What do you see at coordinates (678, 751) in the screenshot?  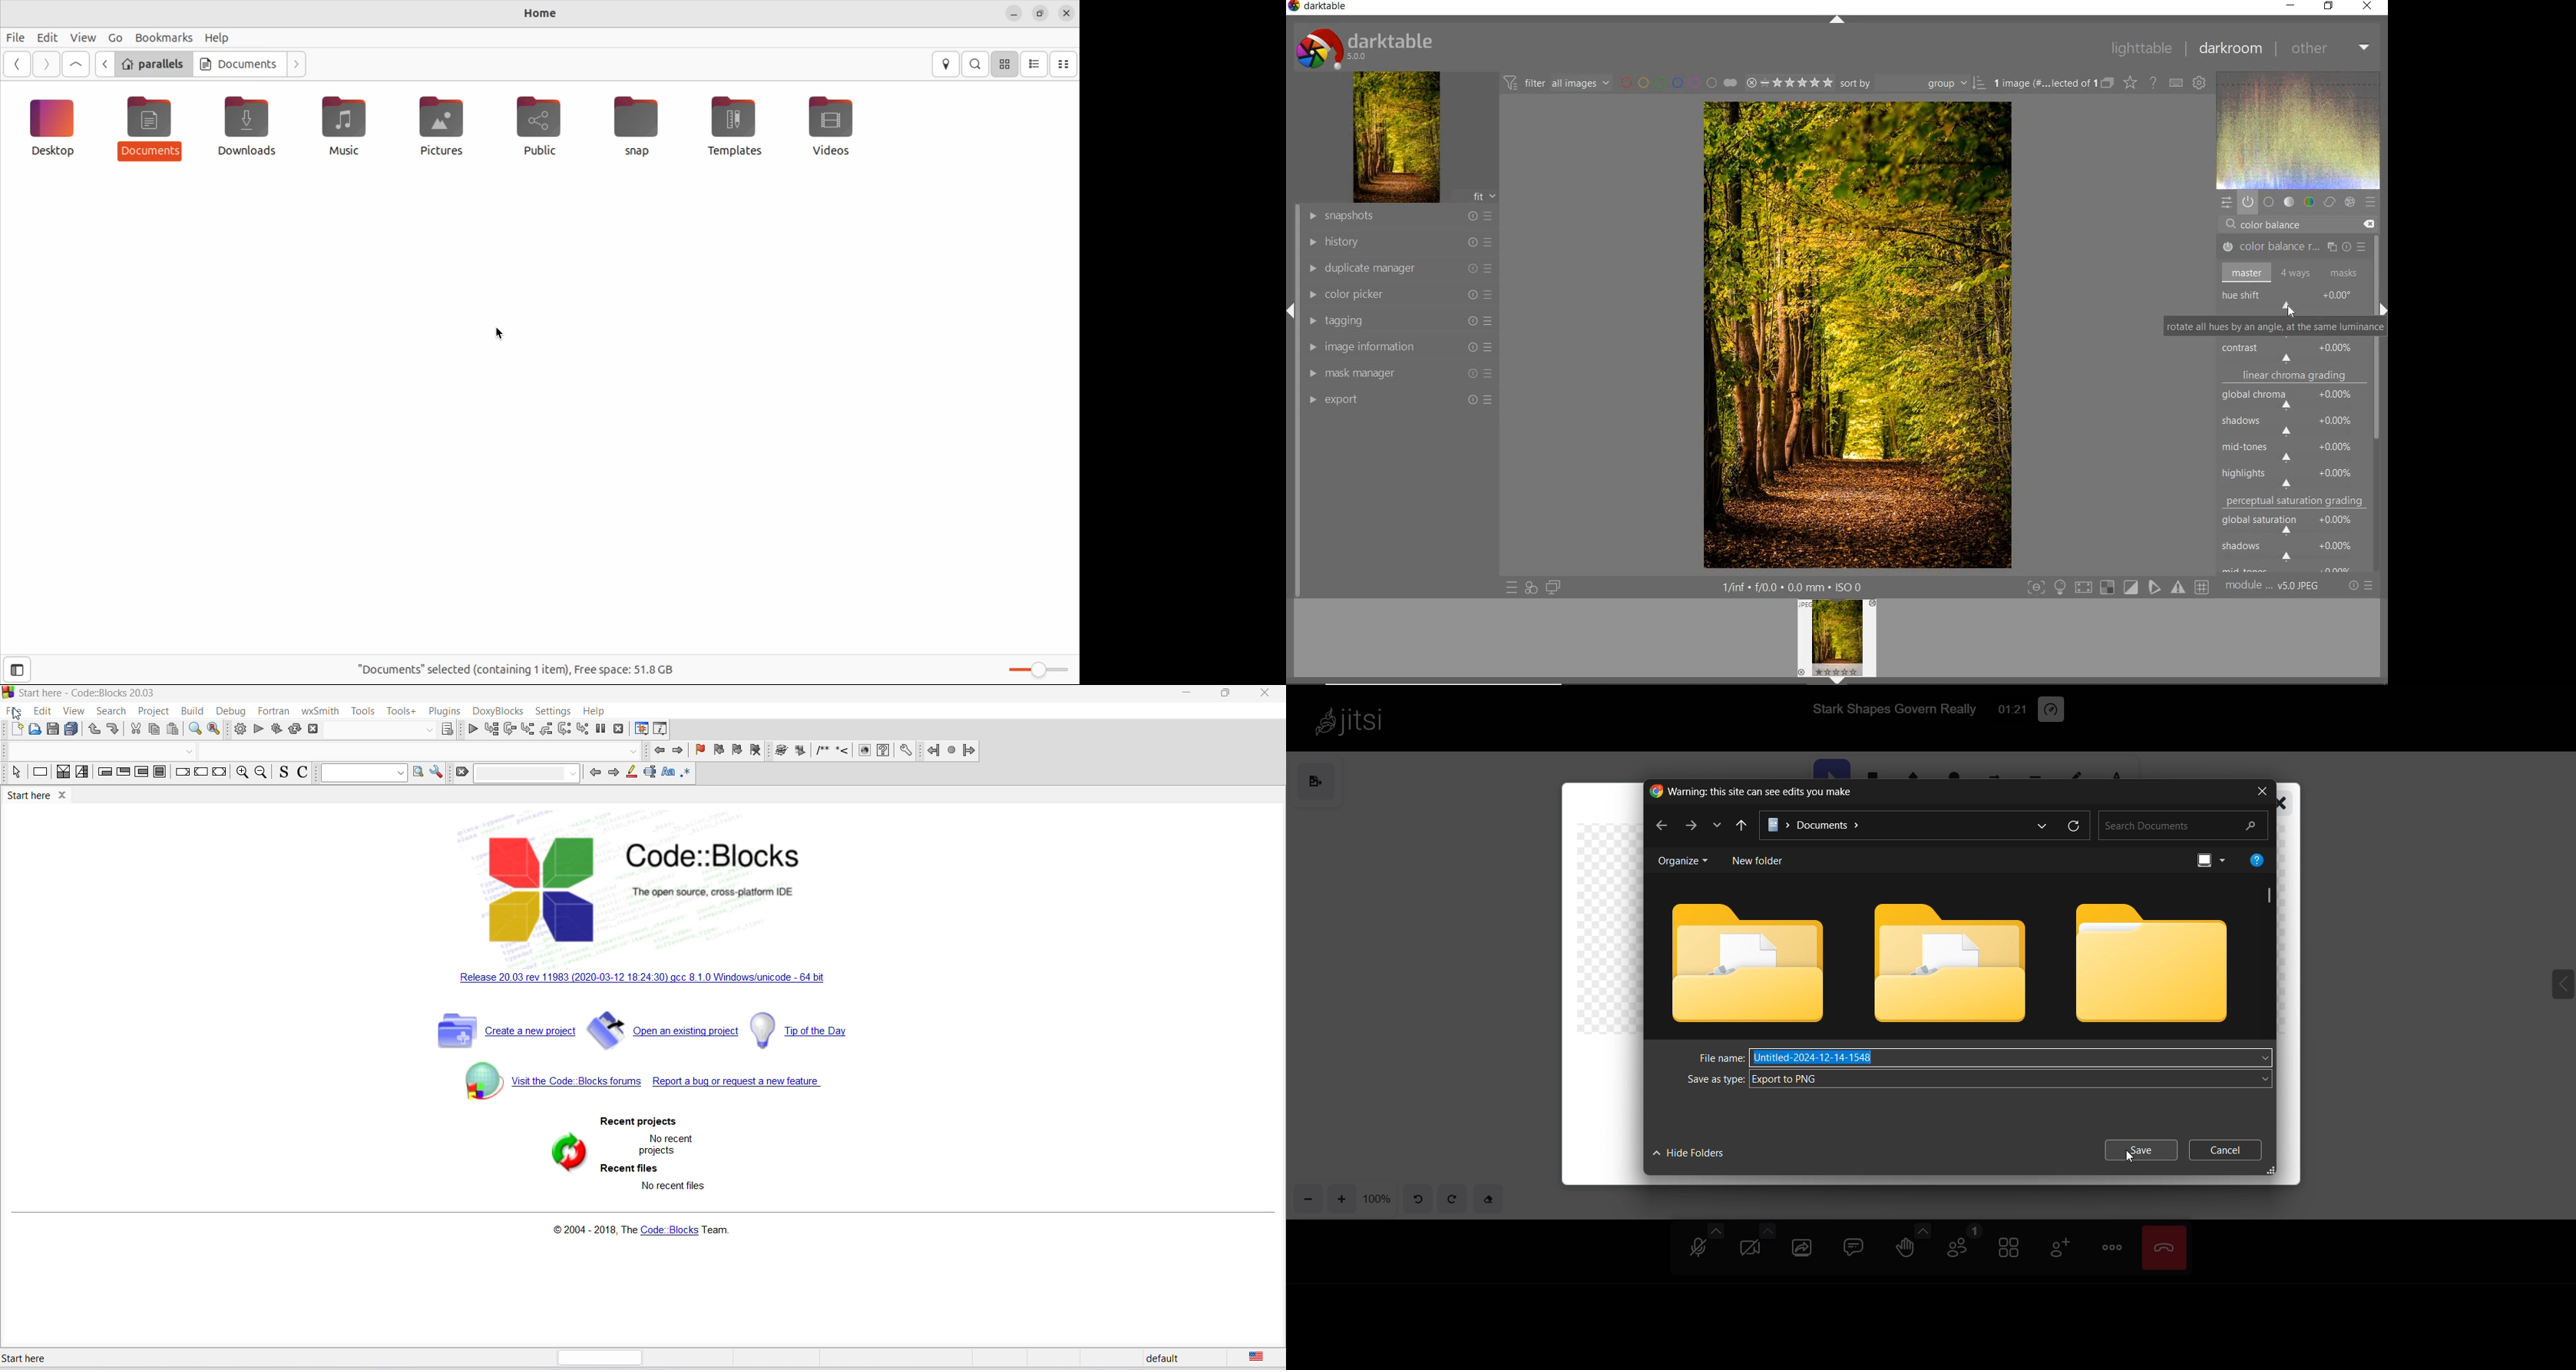 I see `next` at bounding box center [678, 751].